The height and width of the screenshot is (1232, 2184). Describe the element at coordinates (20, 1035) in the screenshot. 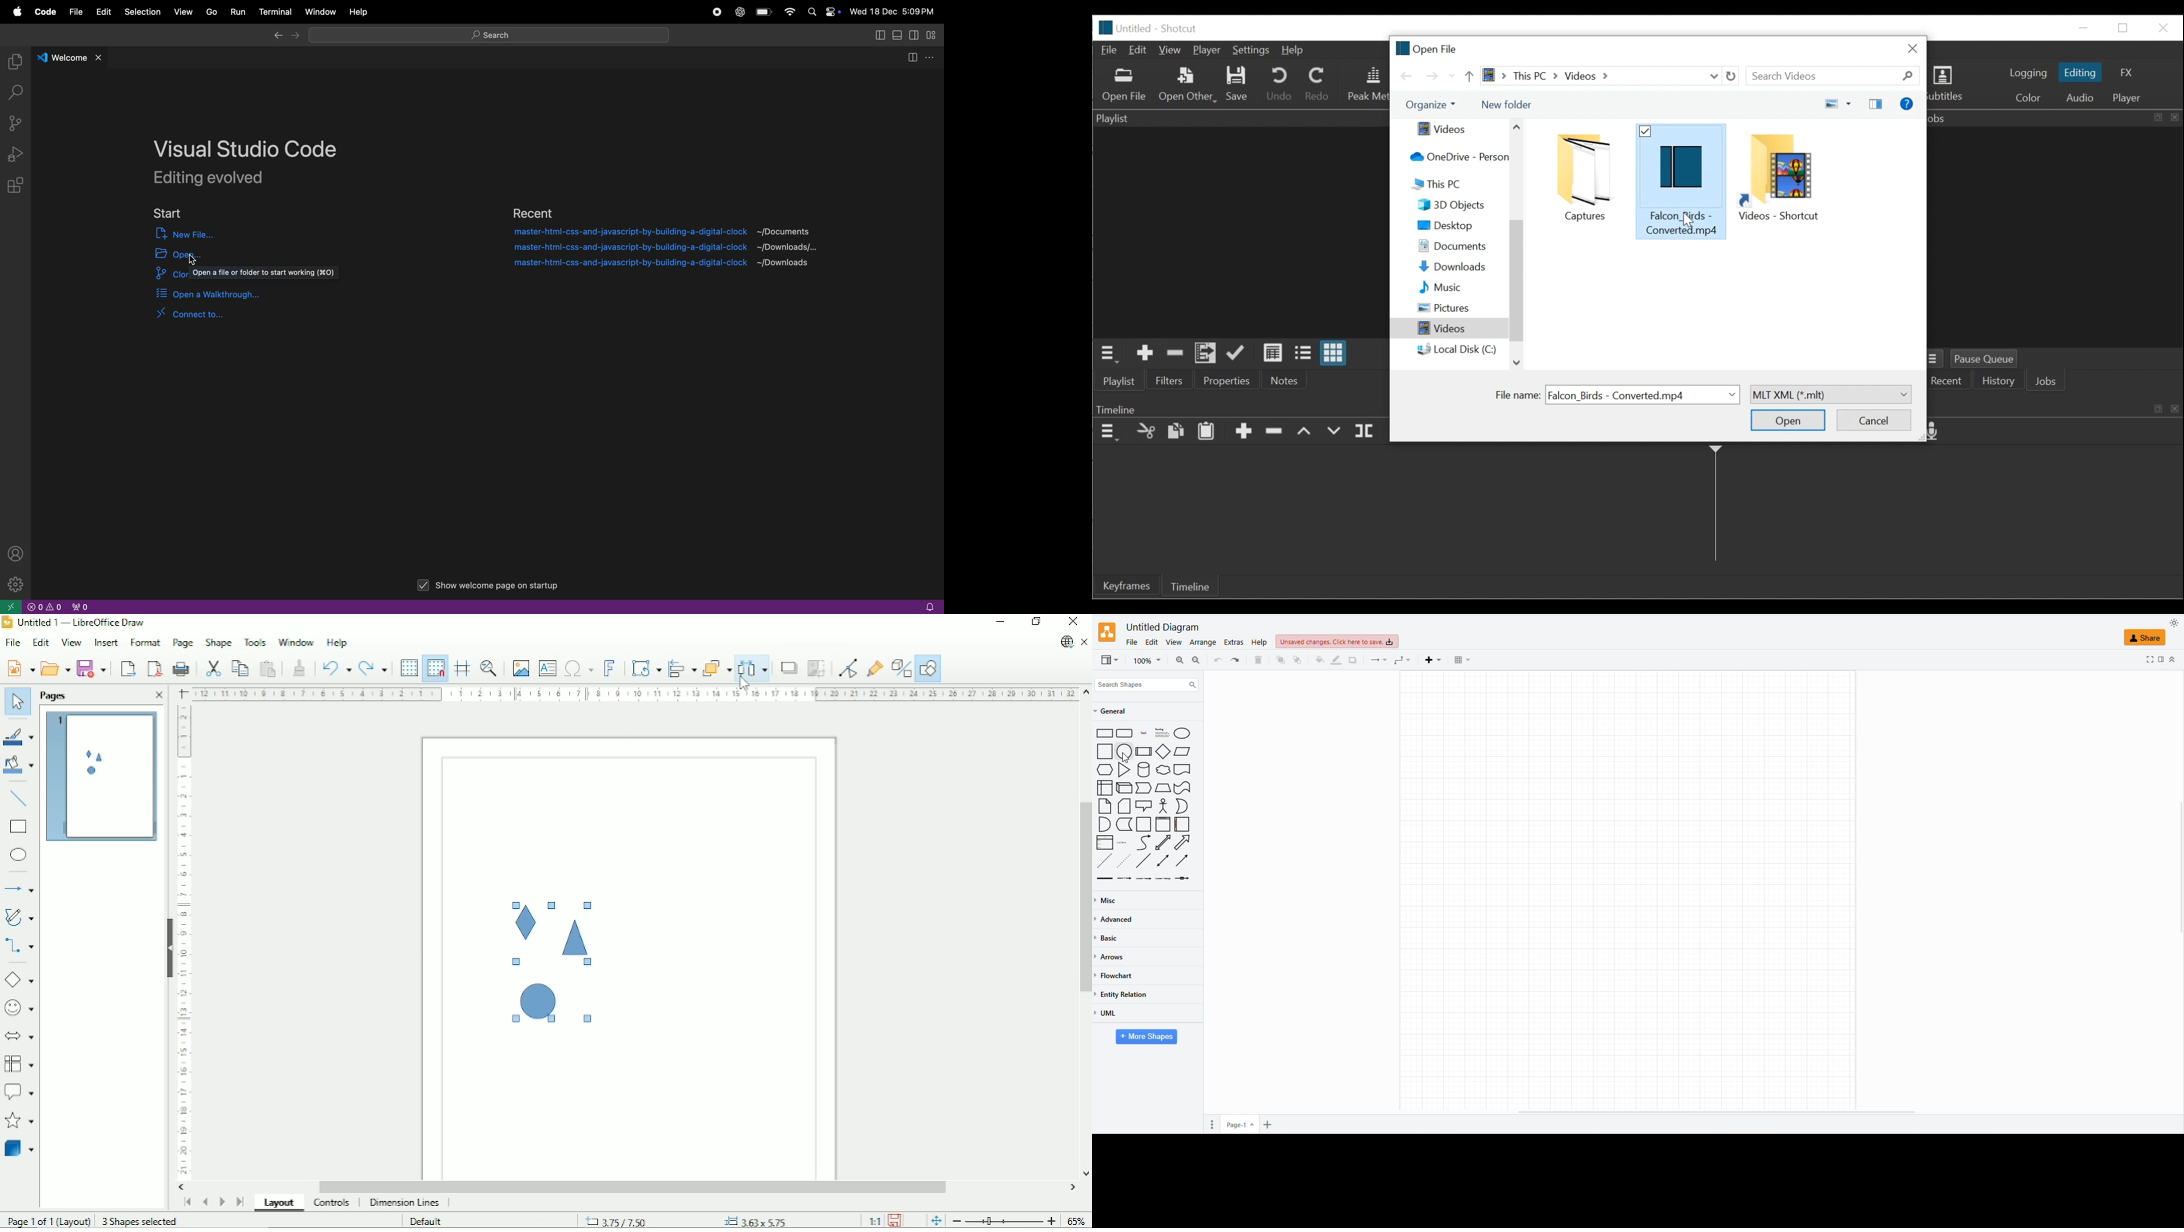

I see `Block arrows` at that location.